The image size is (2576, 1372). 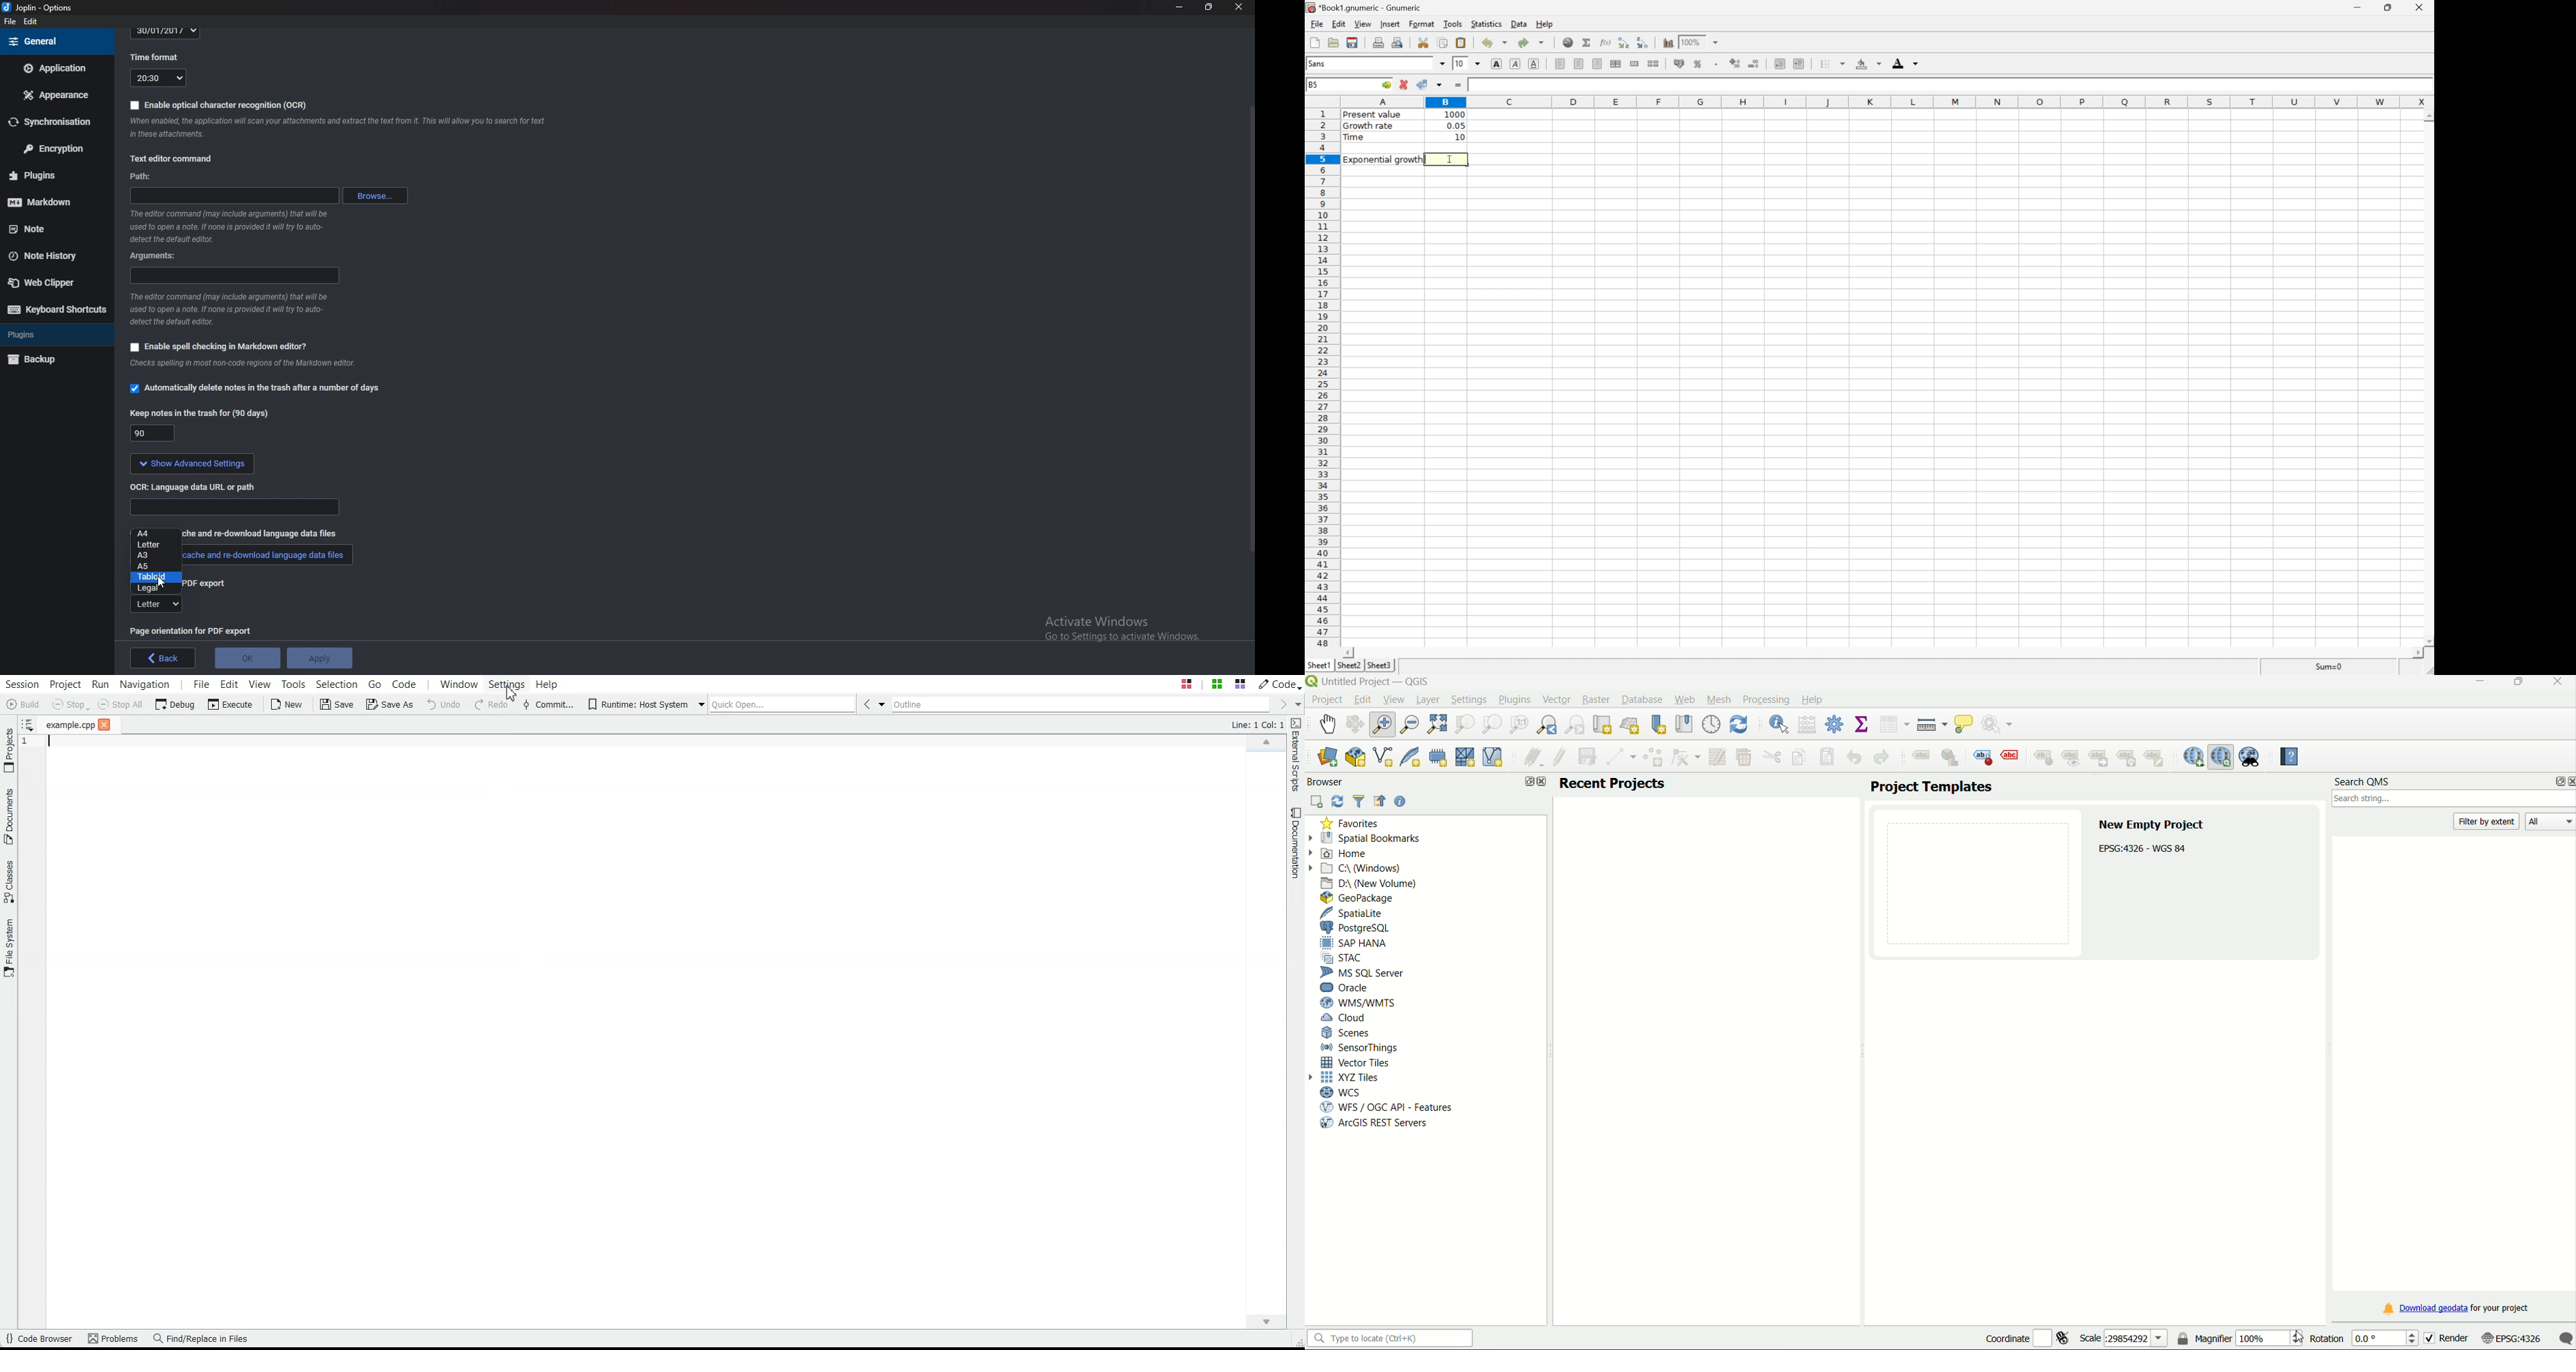 I want to click on help, so click(x=2286, y=757).